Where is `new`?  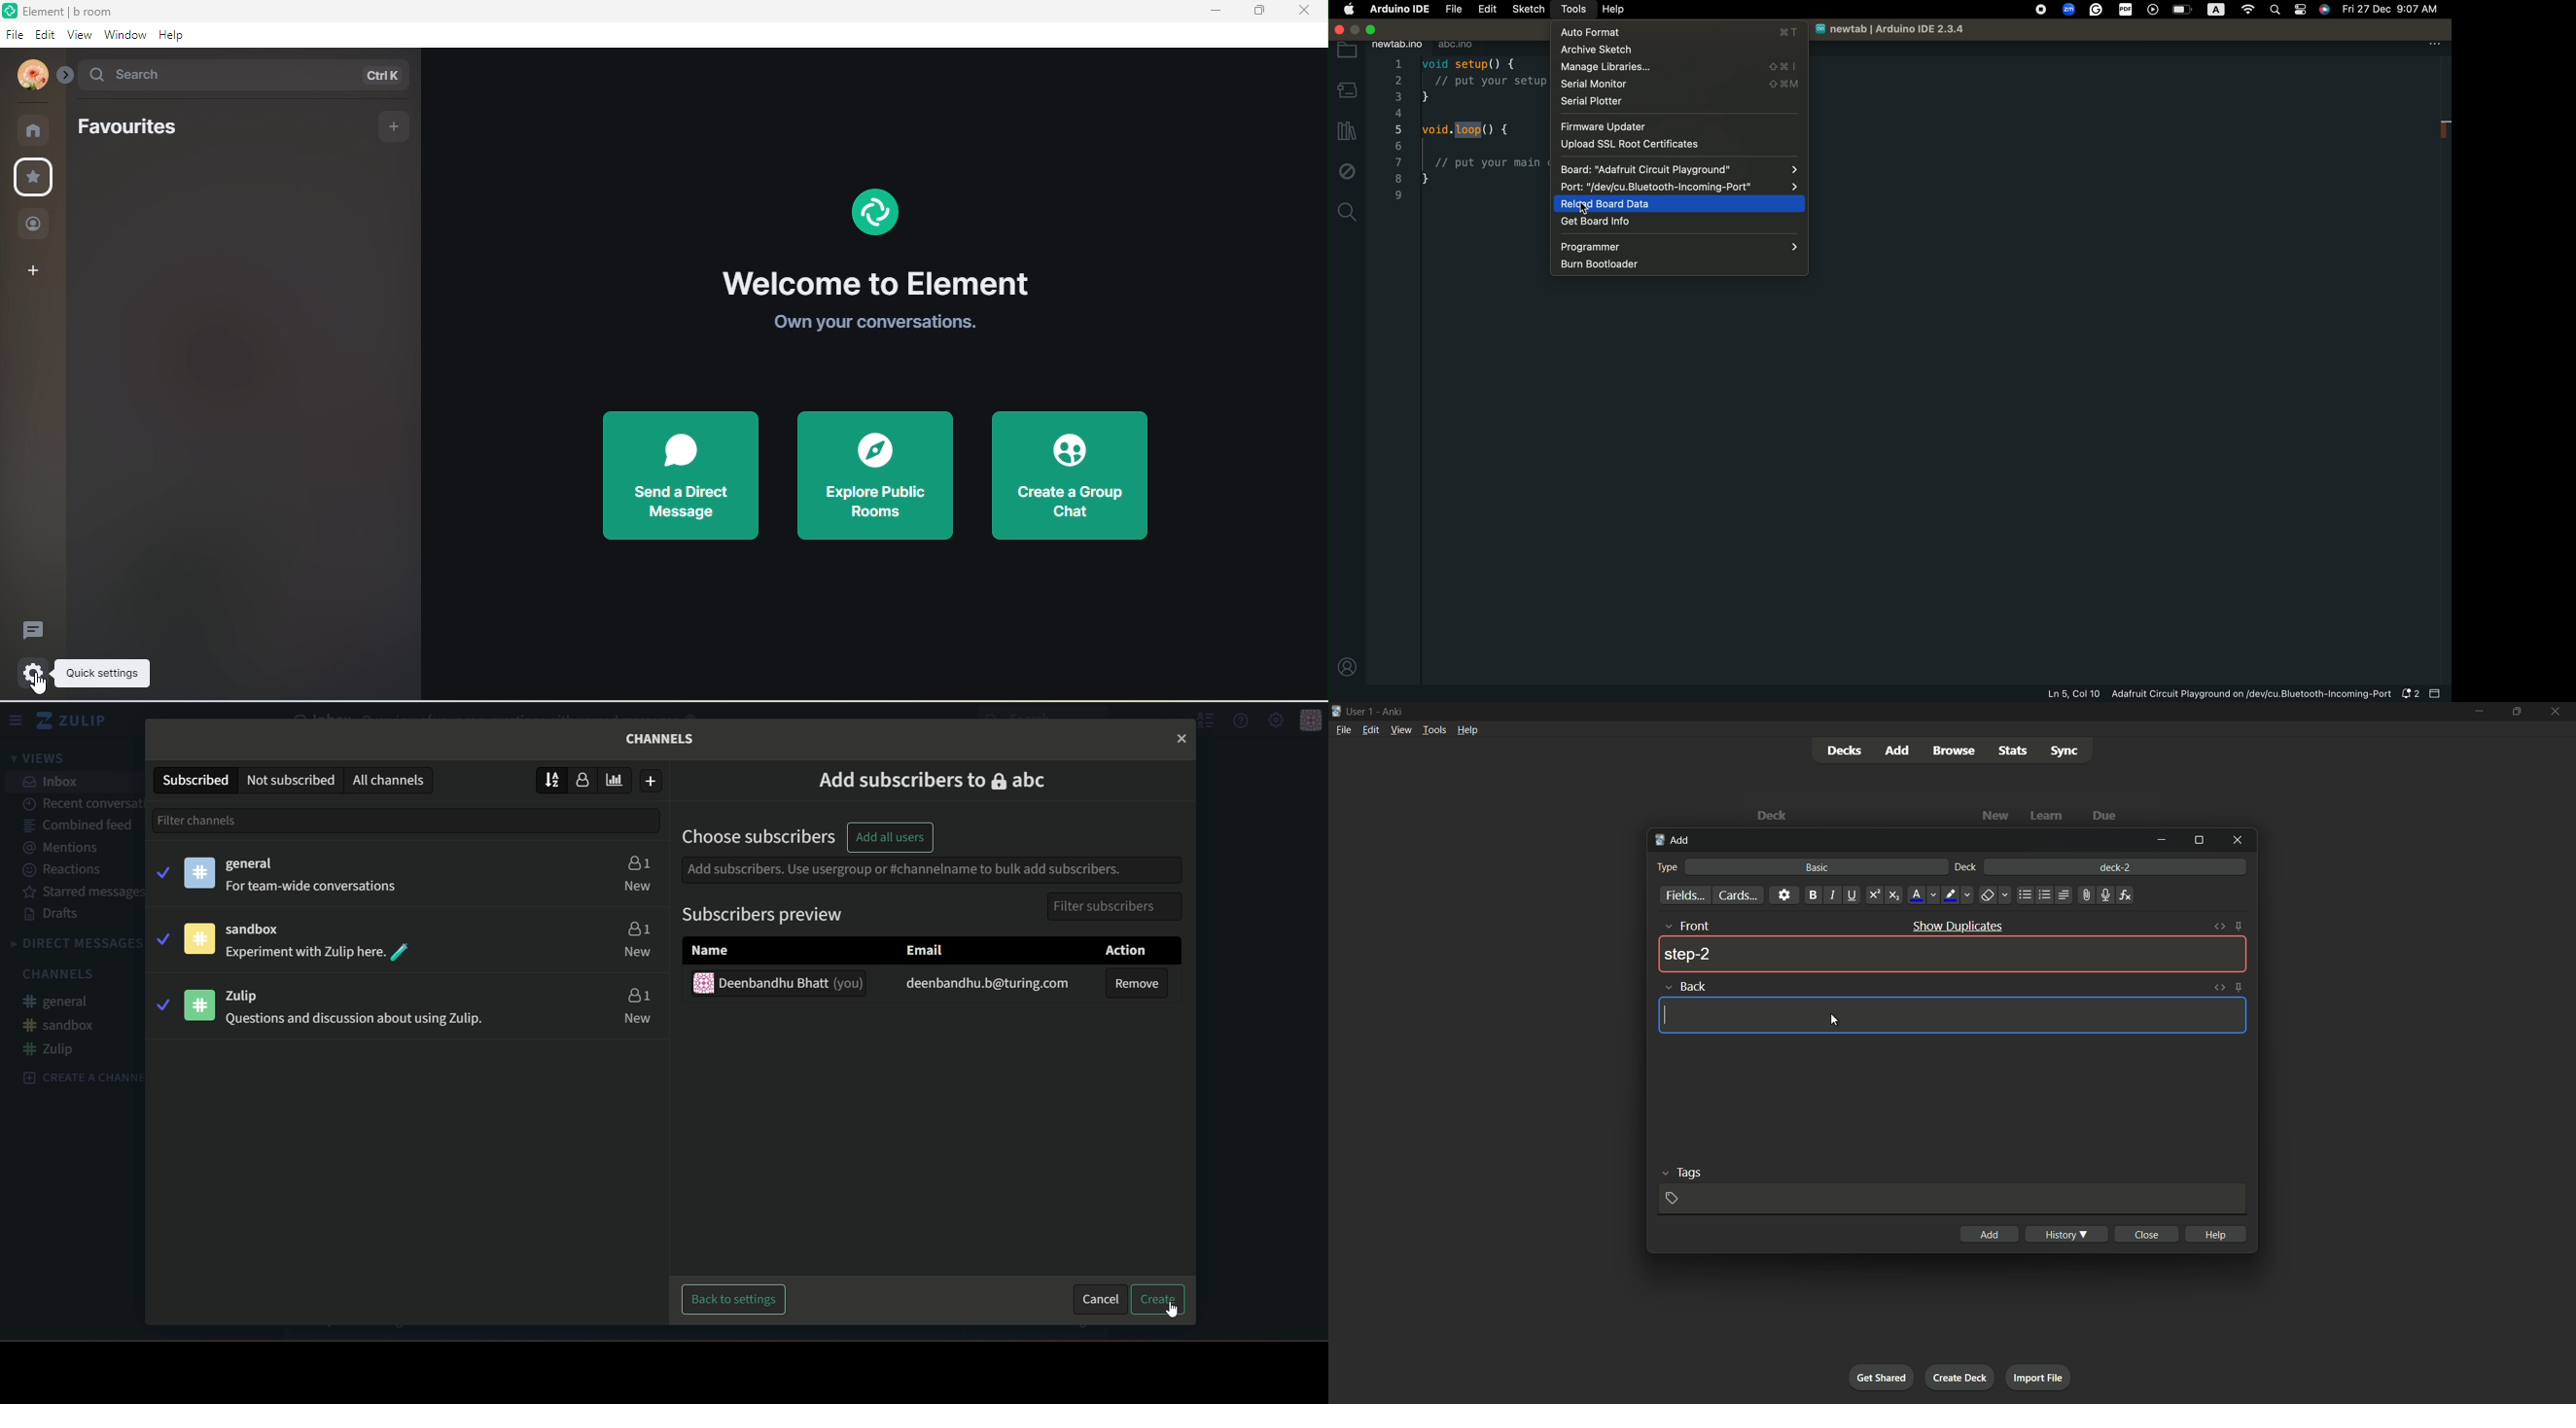
new is located at coordinates (1996, 816).